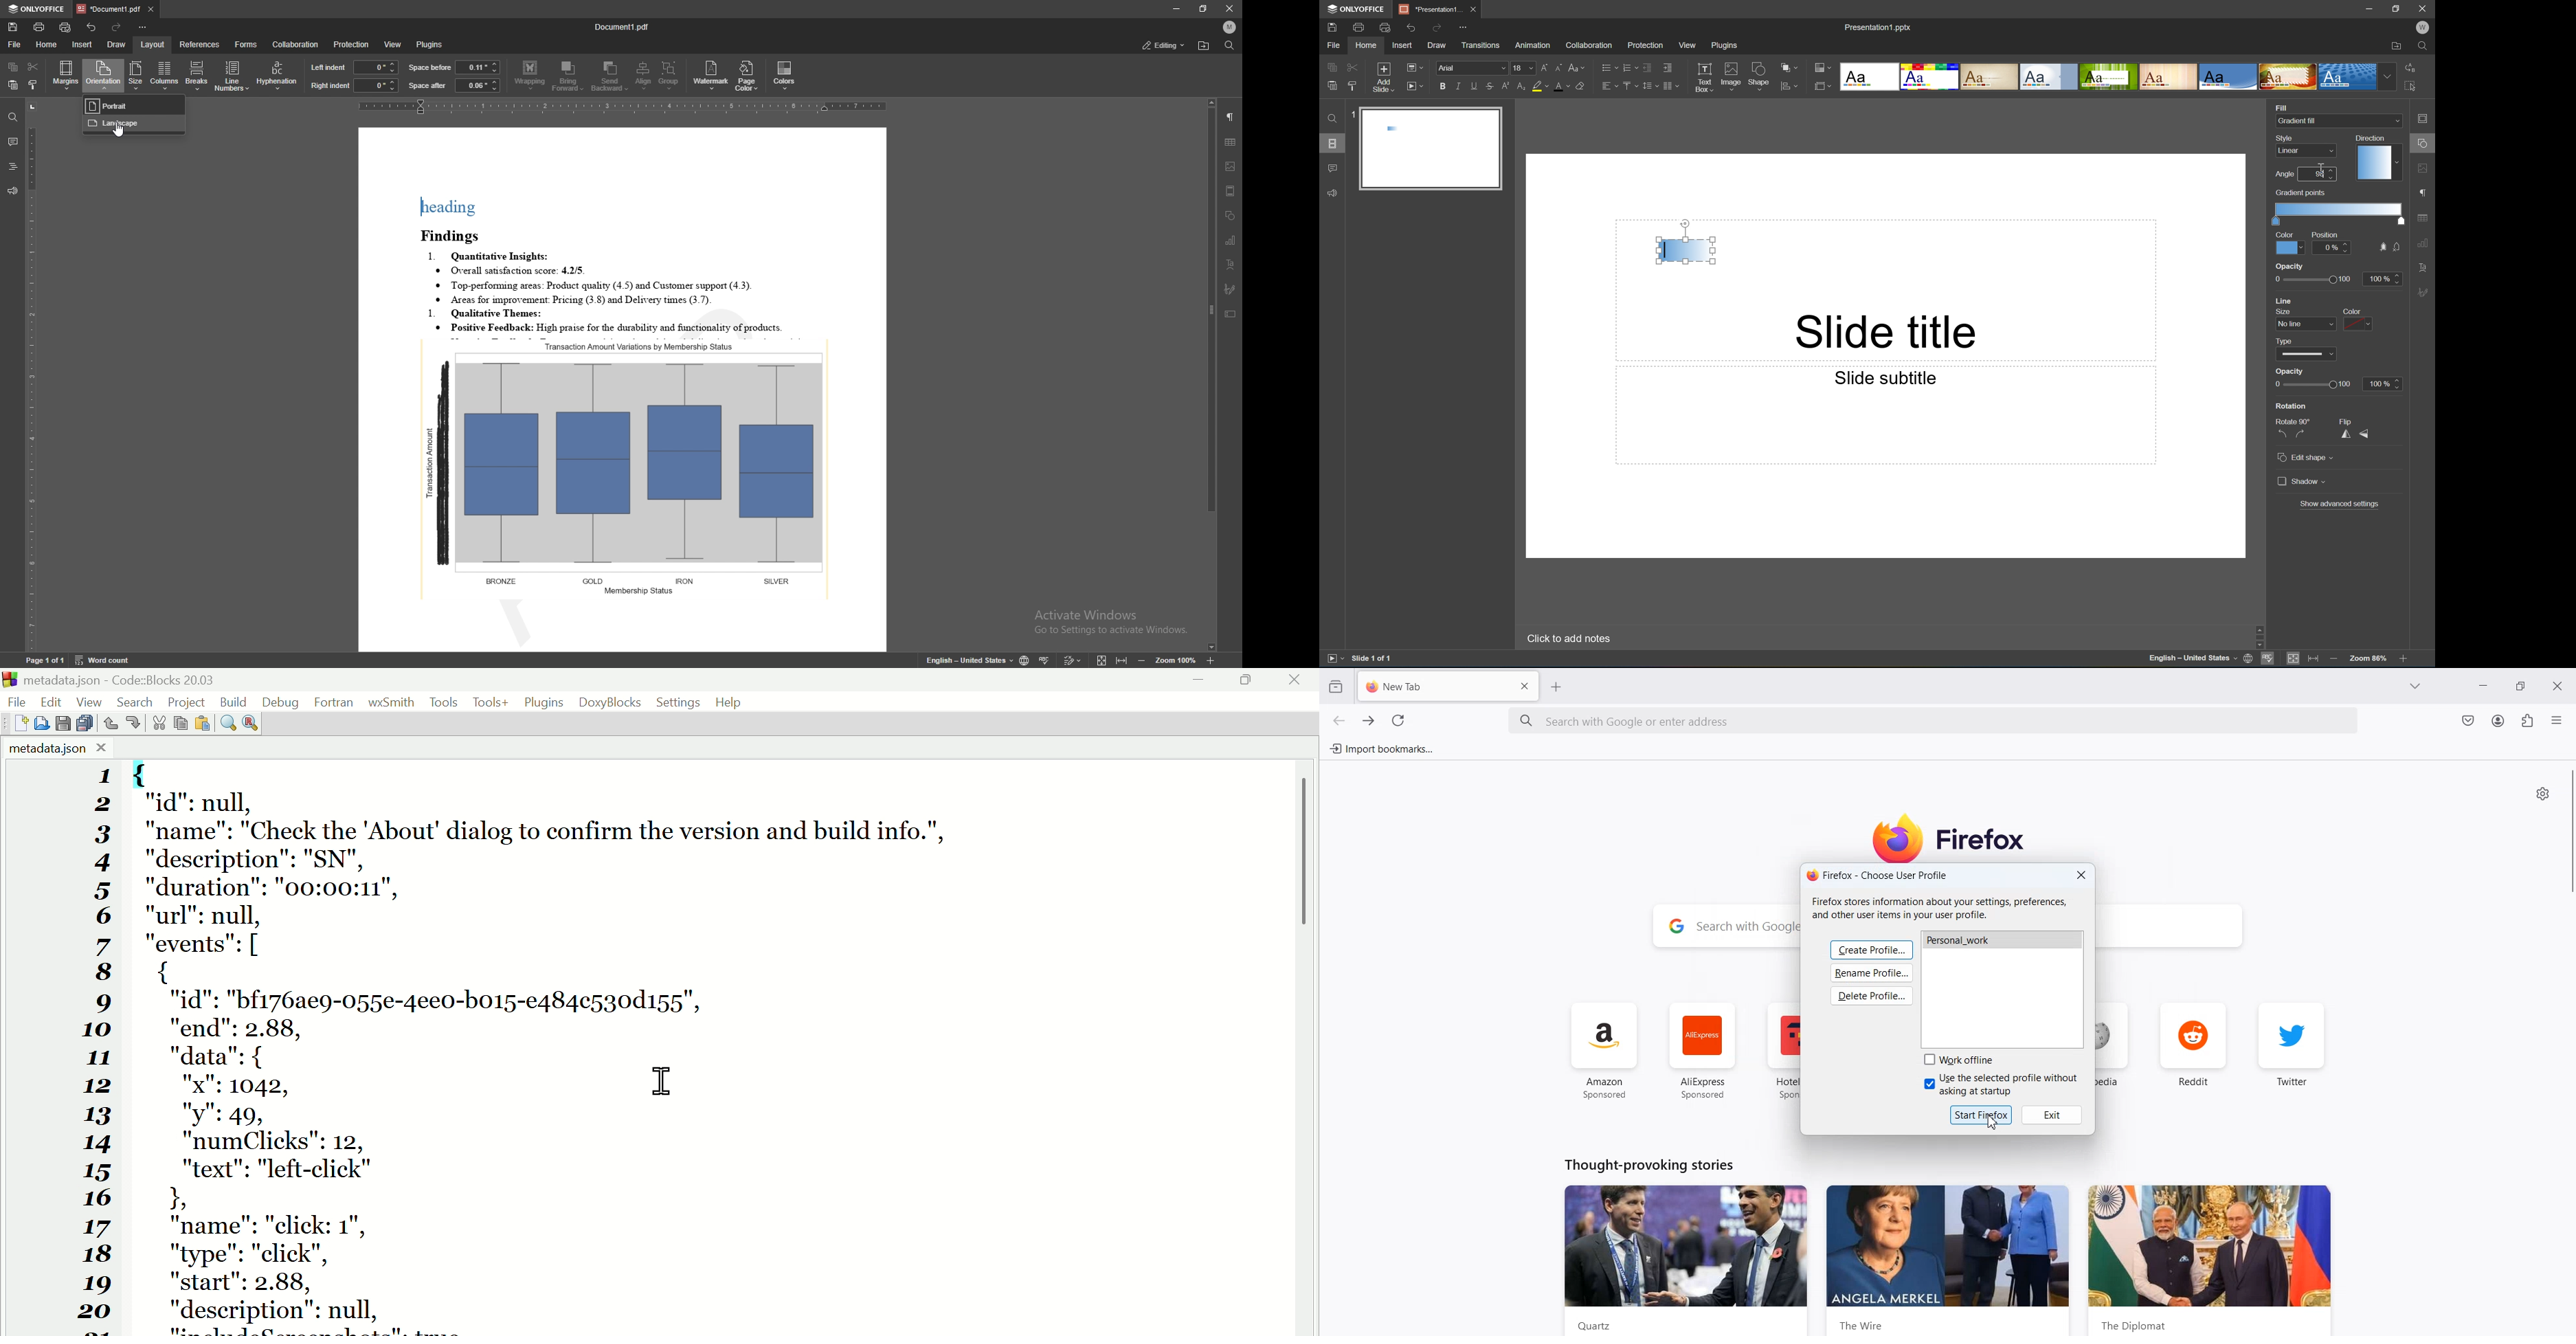 The height and width of the screenshot is (1344, 2576). I want to click on Feedback & Support, so click(1333, 193).